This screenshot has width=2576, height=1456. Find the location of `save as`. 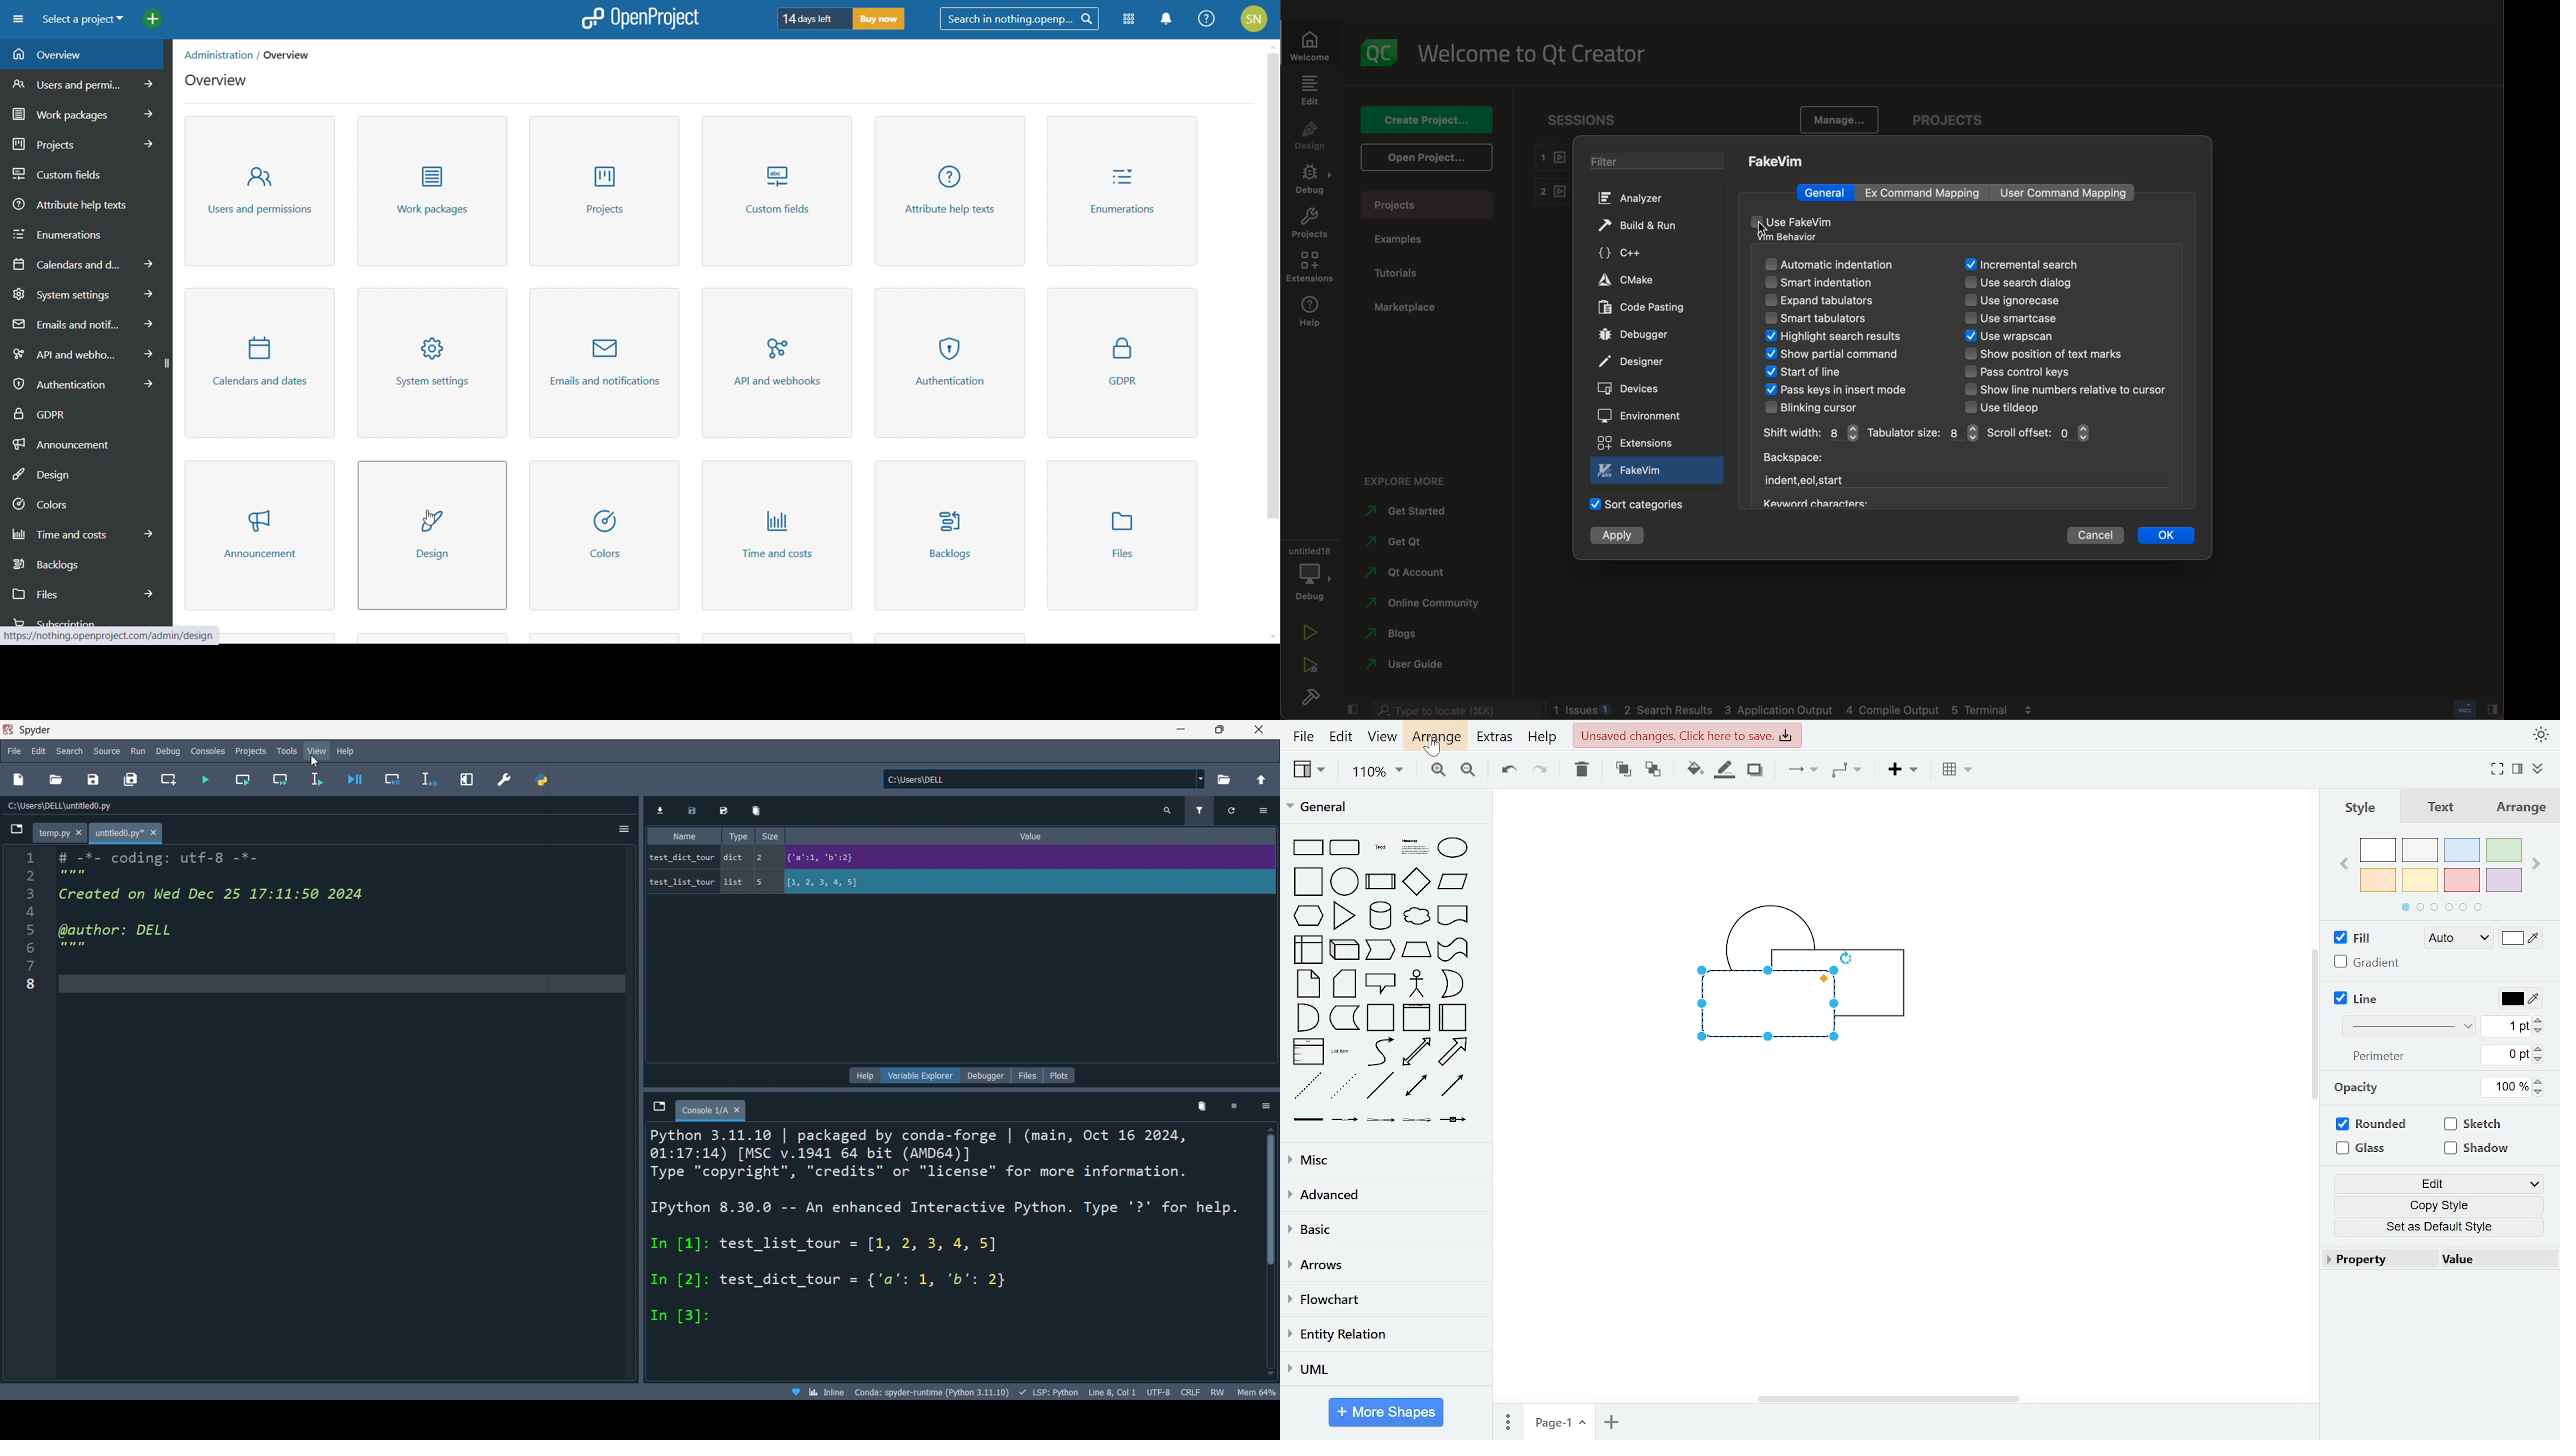

save as is located at coordinates (725, 812).